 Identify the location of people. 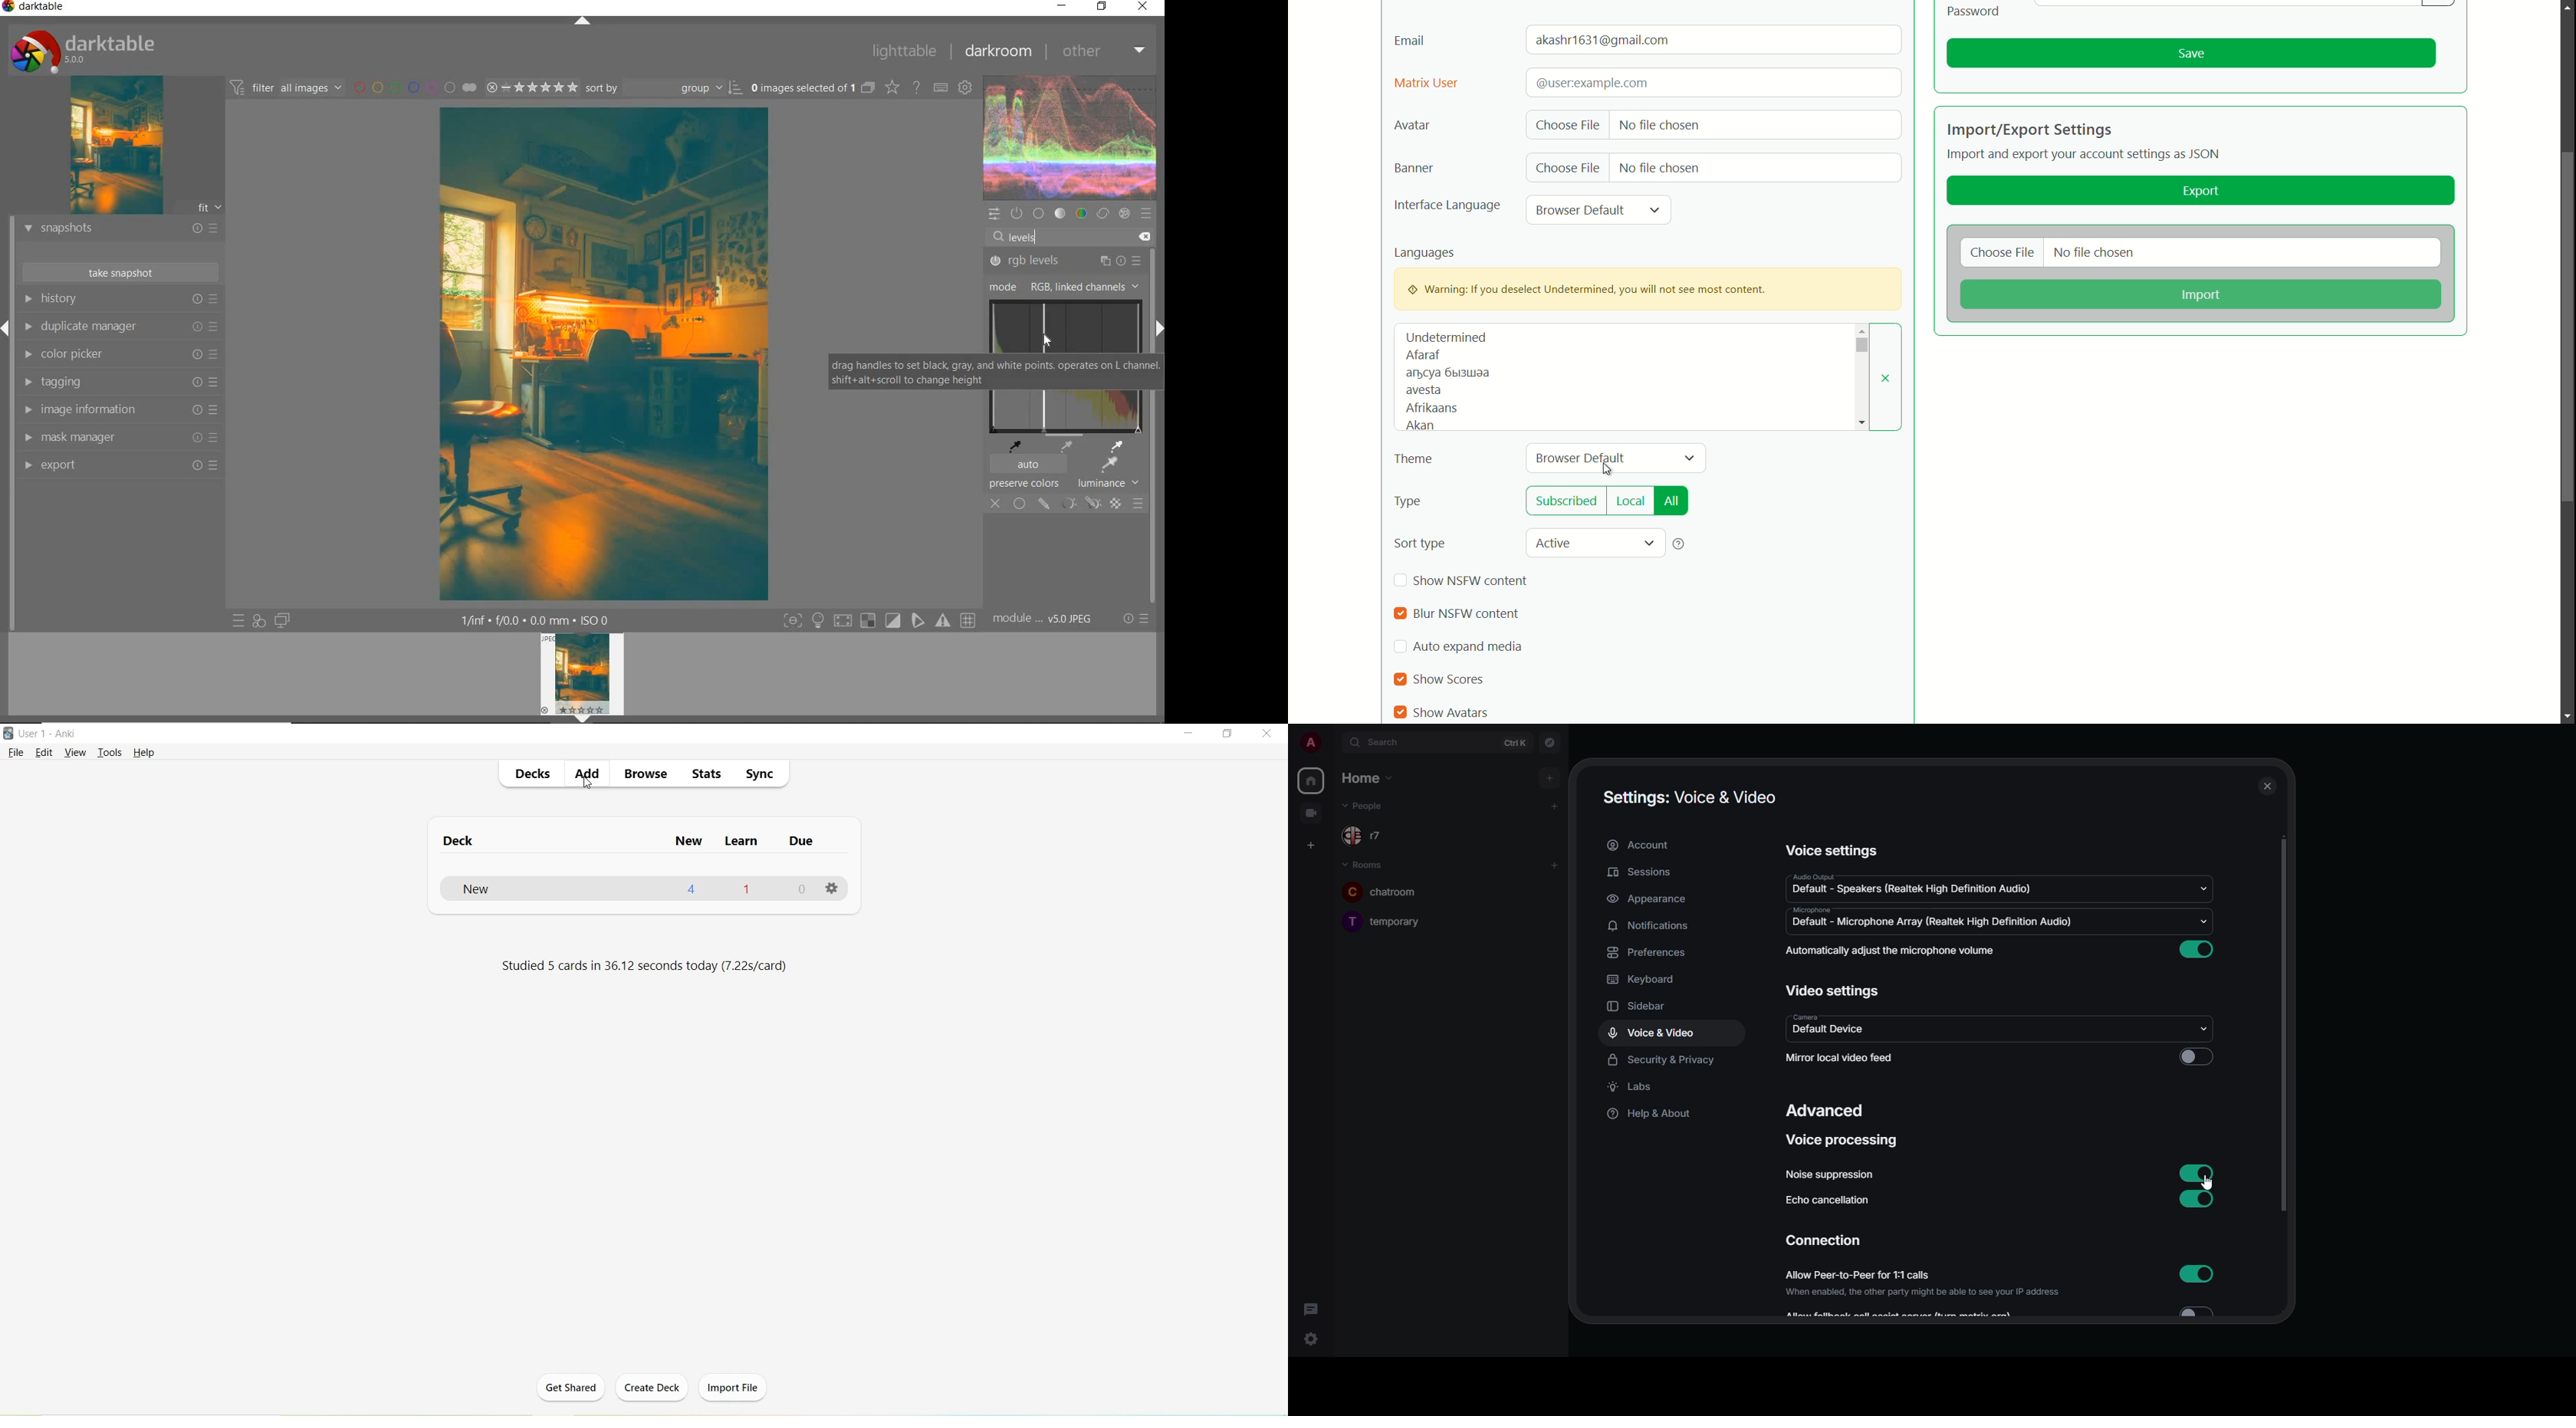
(1365, 806).